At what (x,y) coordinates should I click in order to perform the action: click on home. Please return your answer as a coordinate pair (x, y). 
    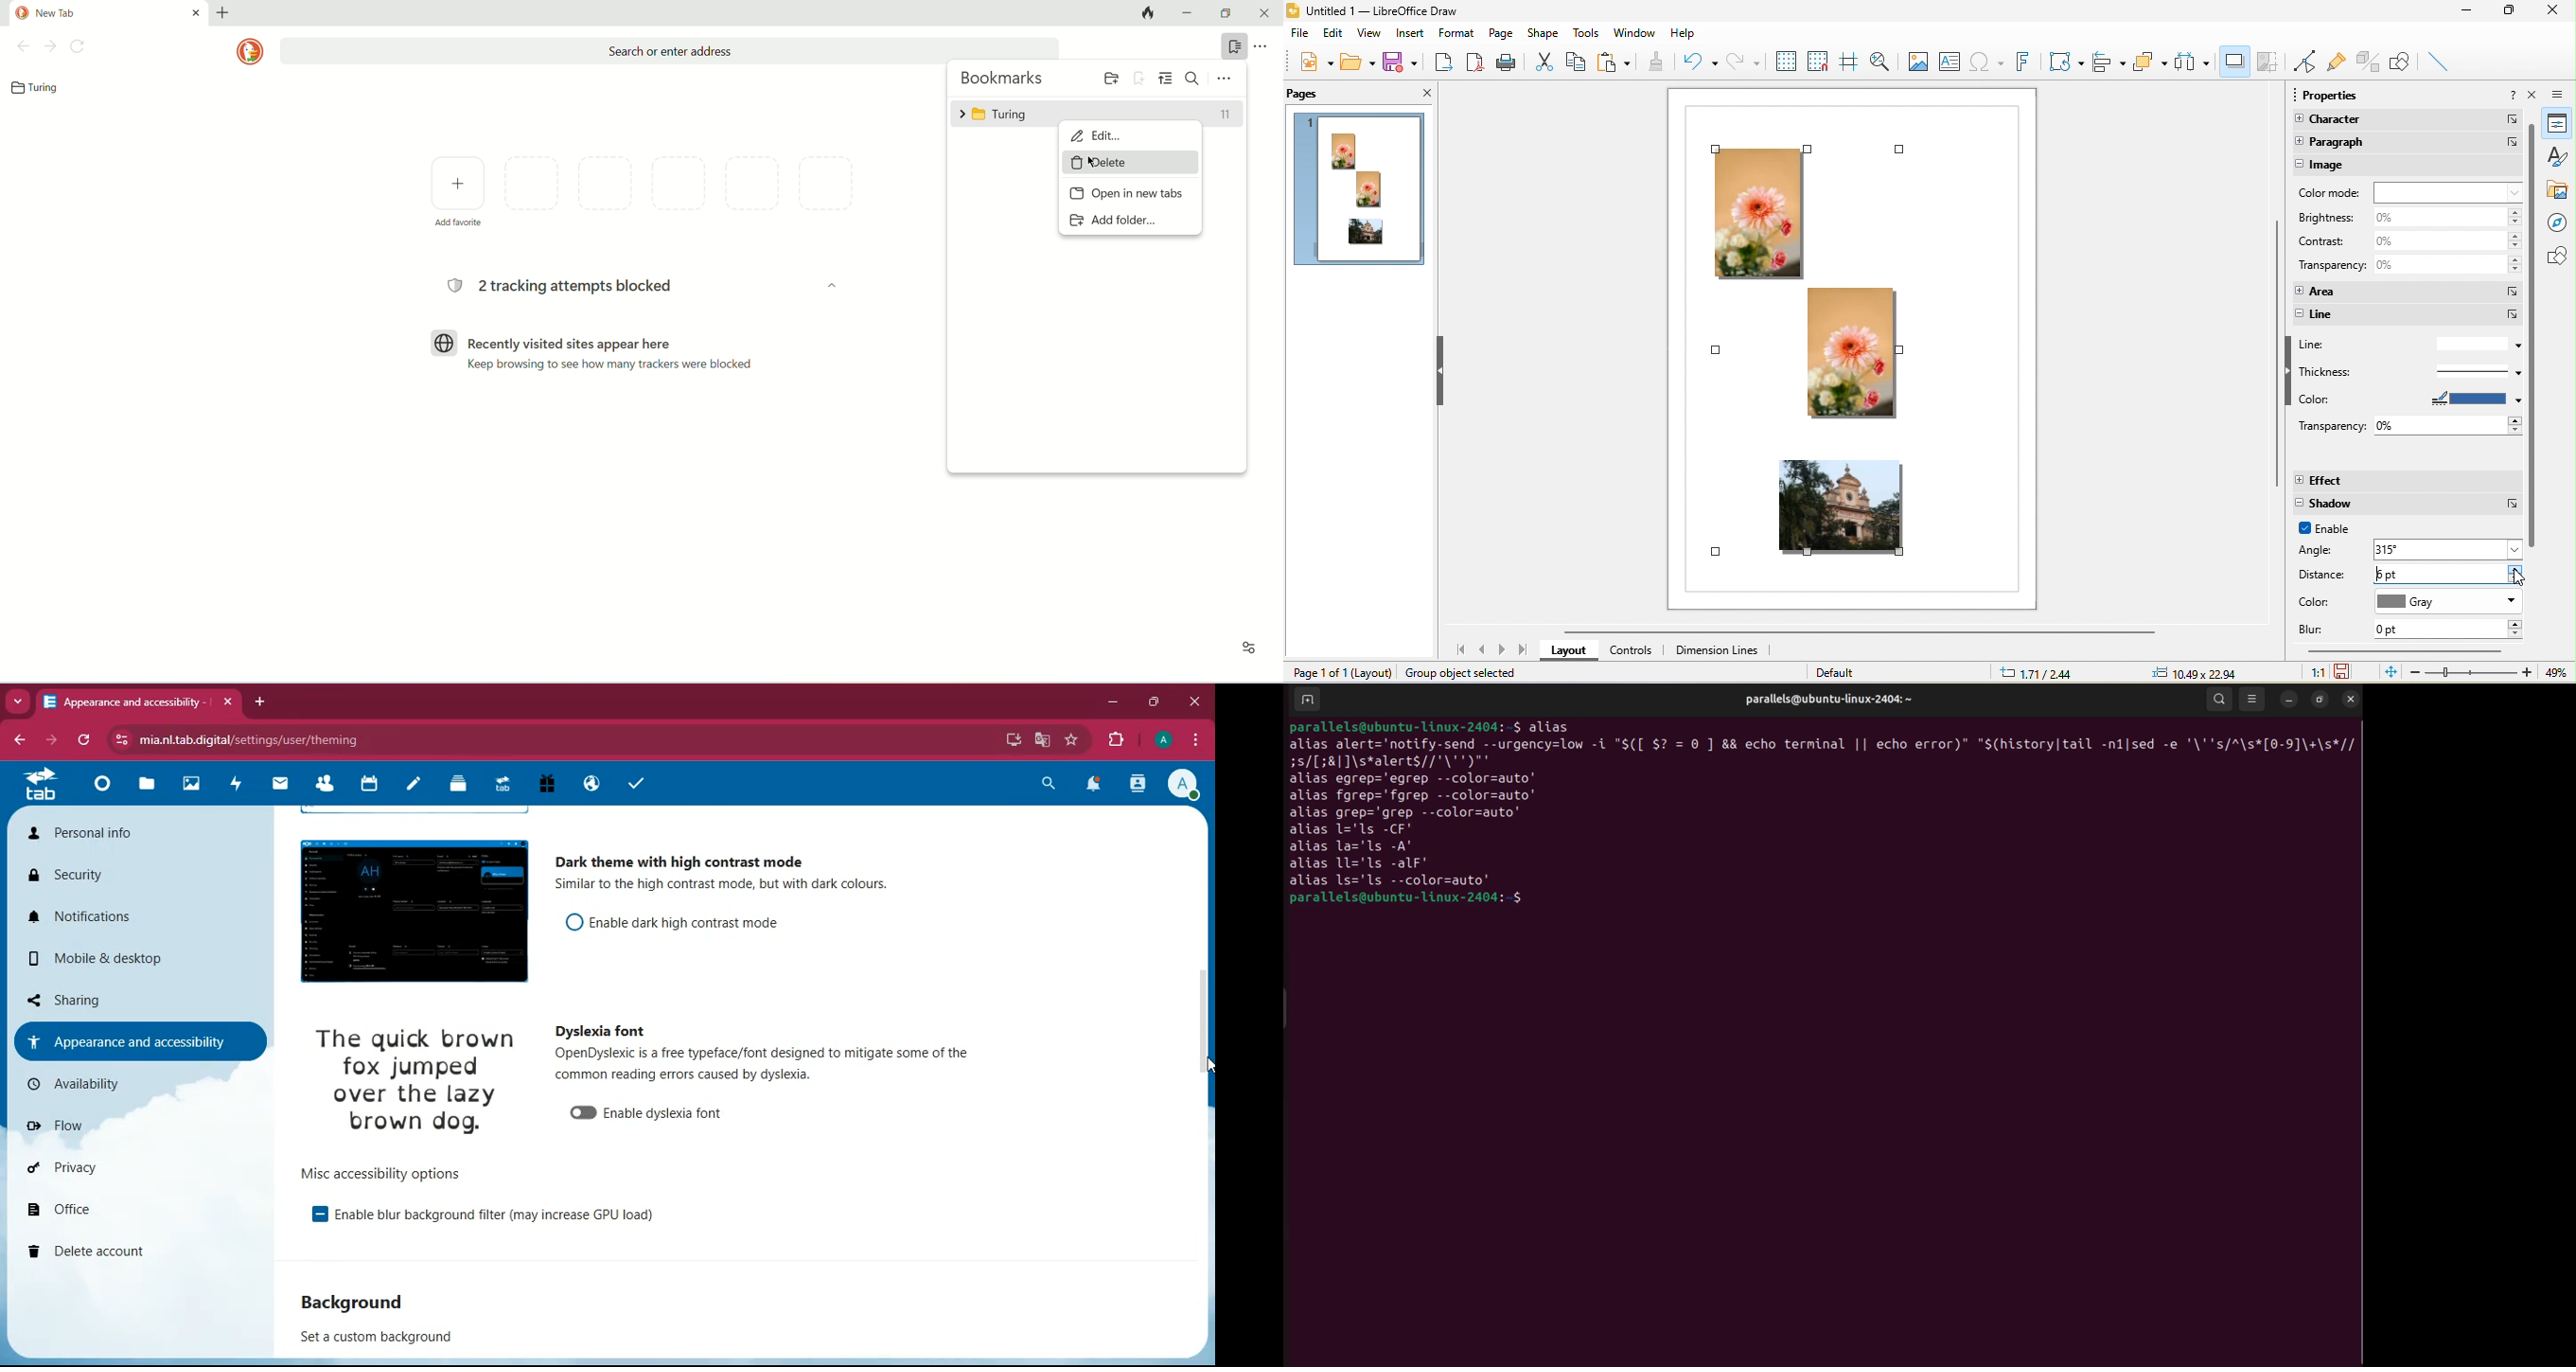
    Looking at the image, I should click on (105, 788).